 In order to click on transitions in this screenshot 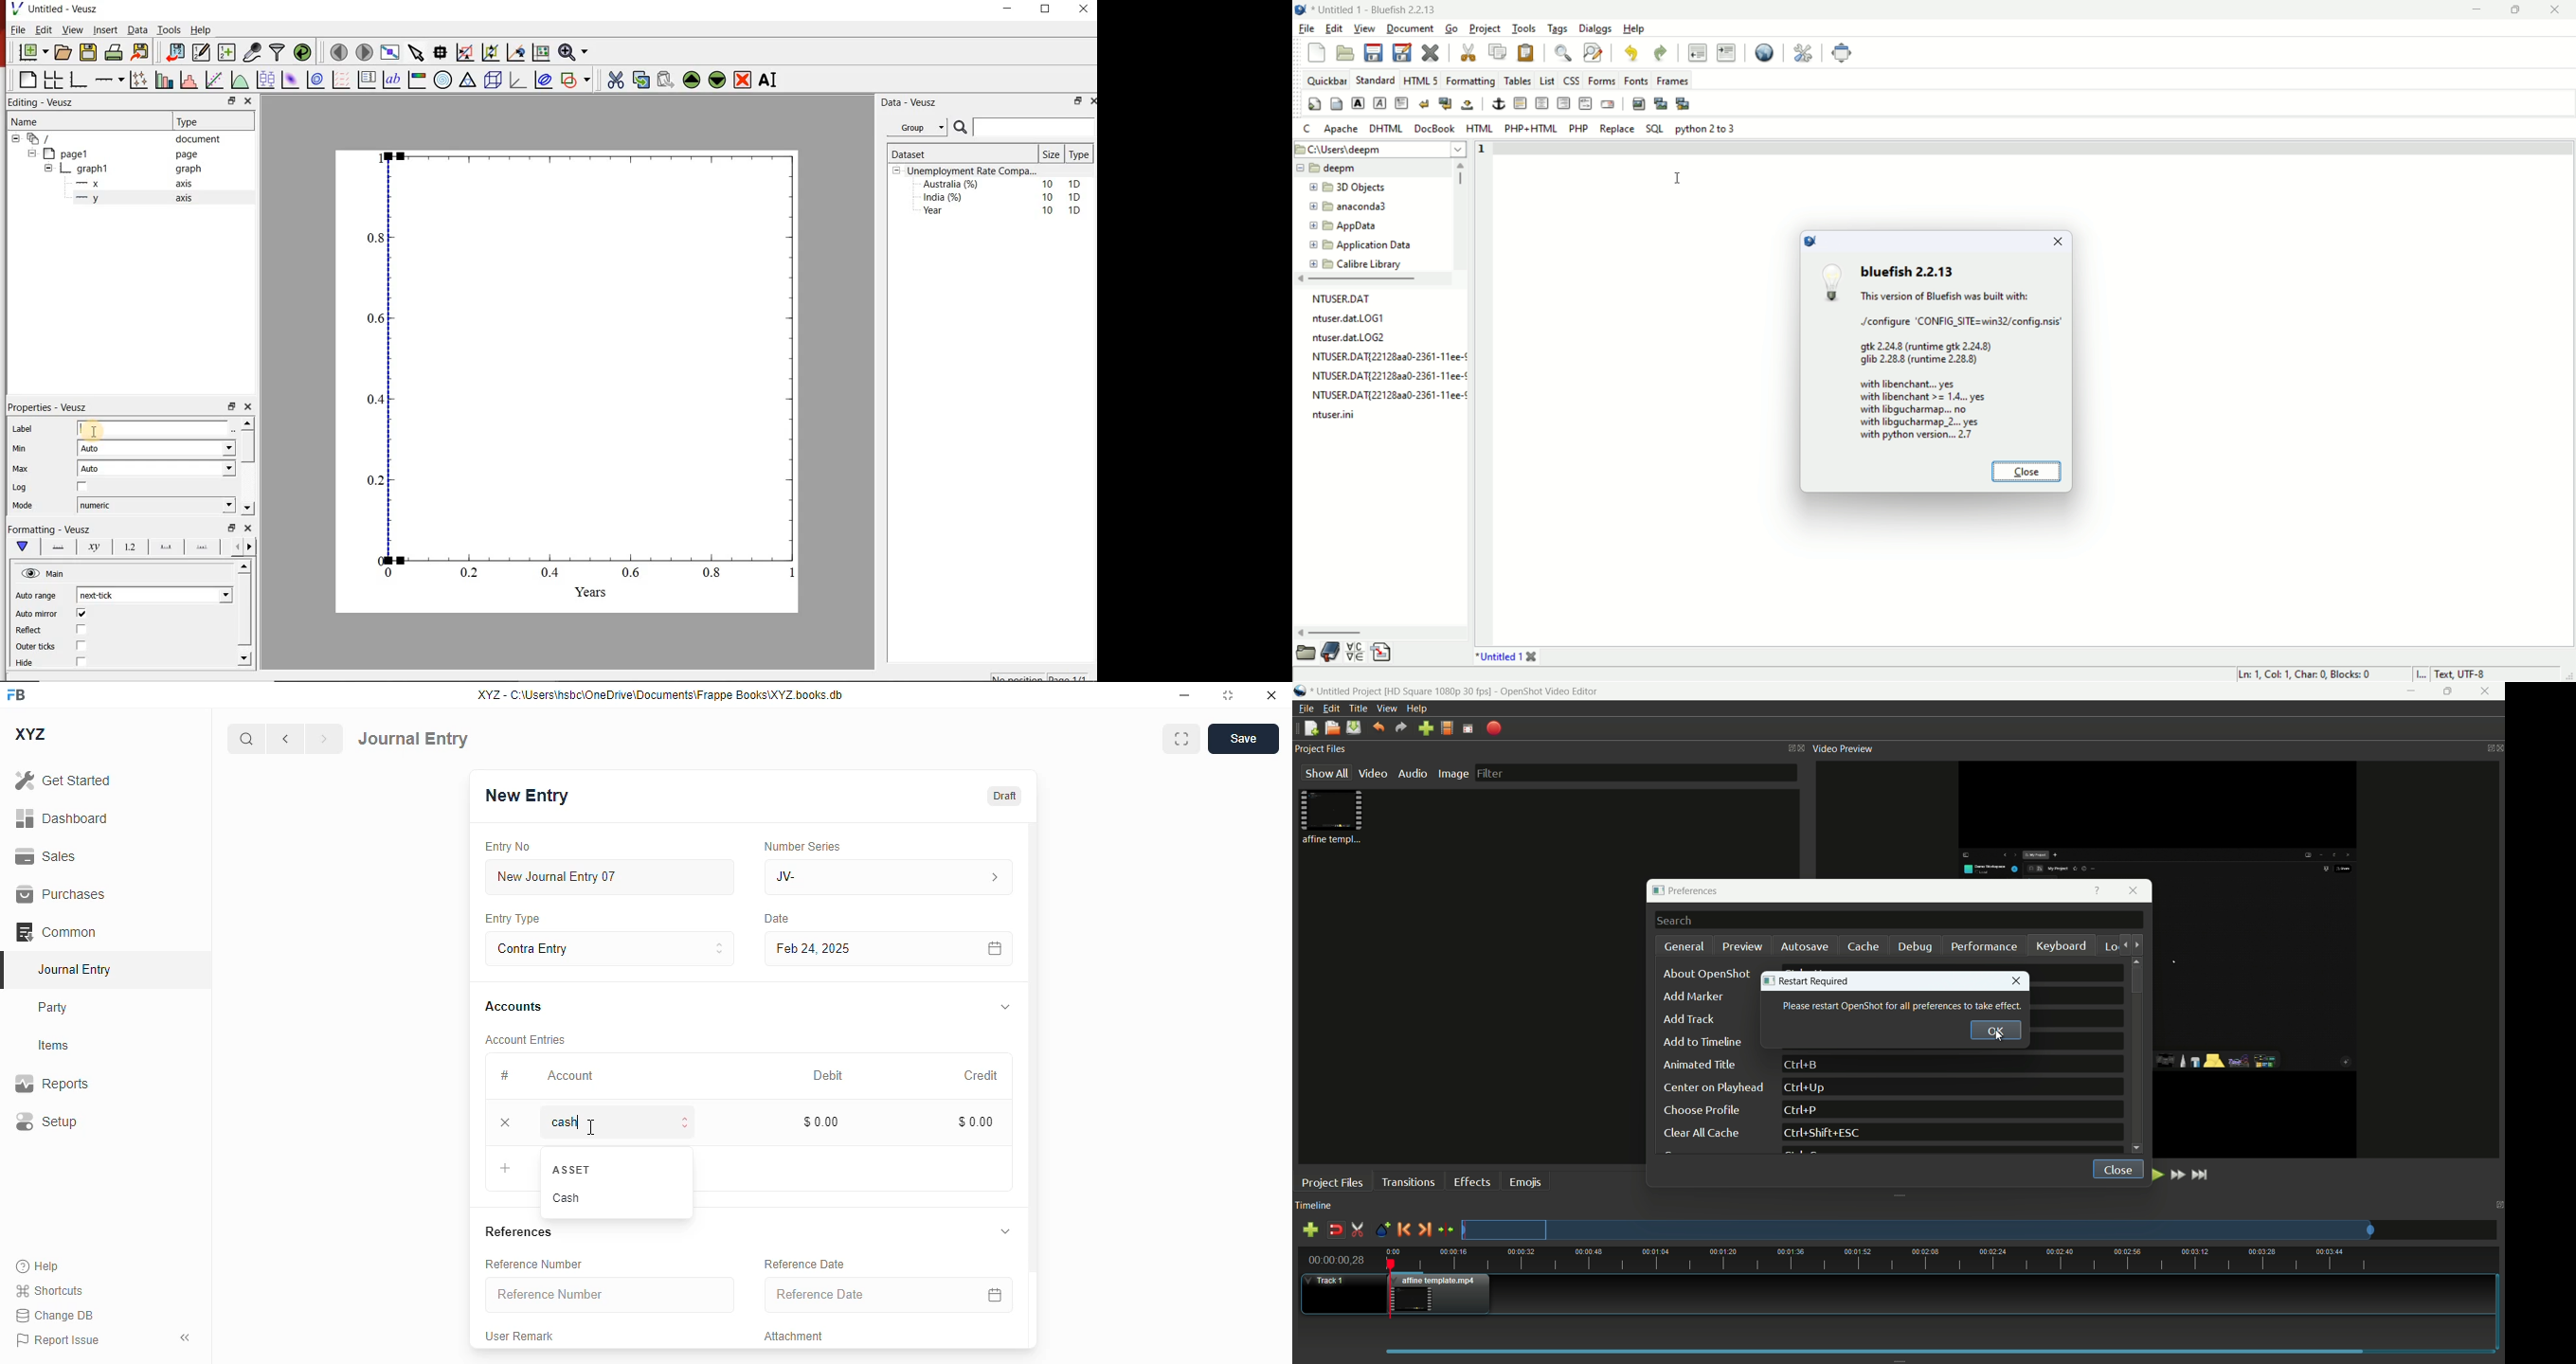, I will do `click(1407, 1182)`.